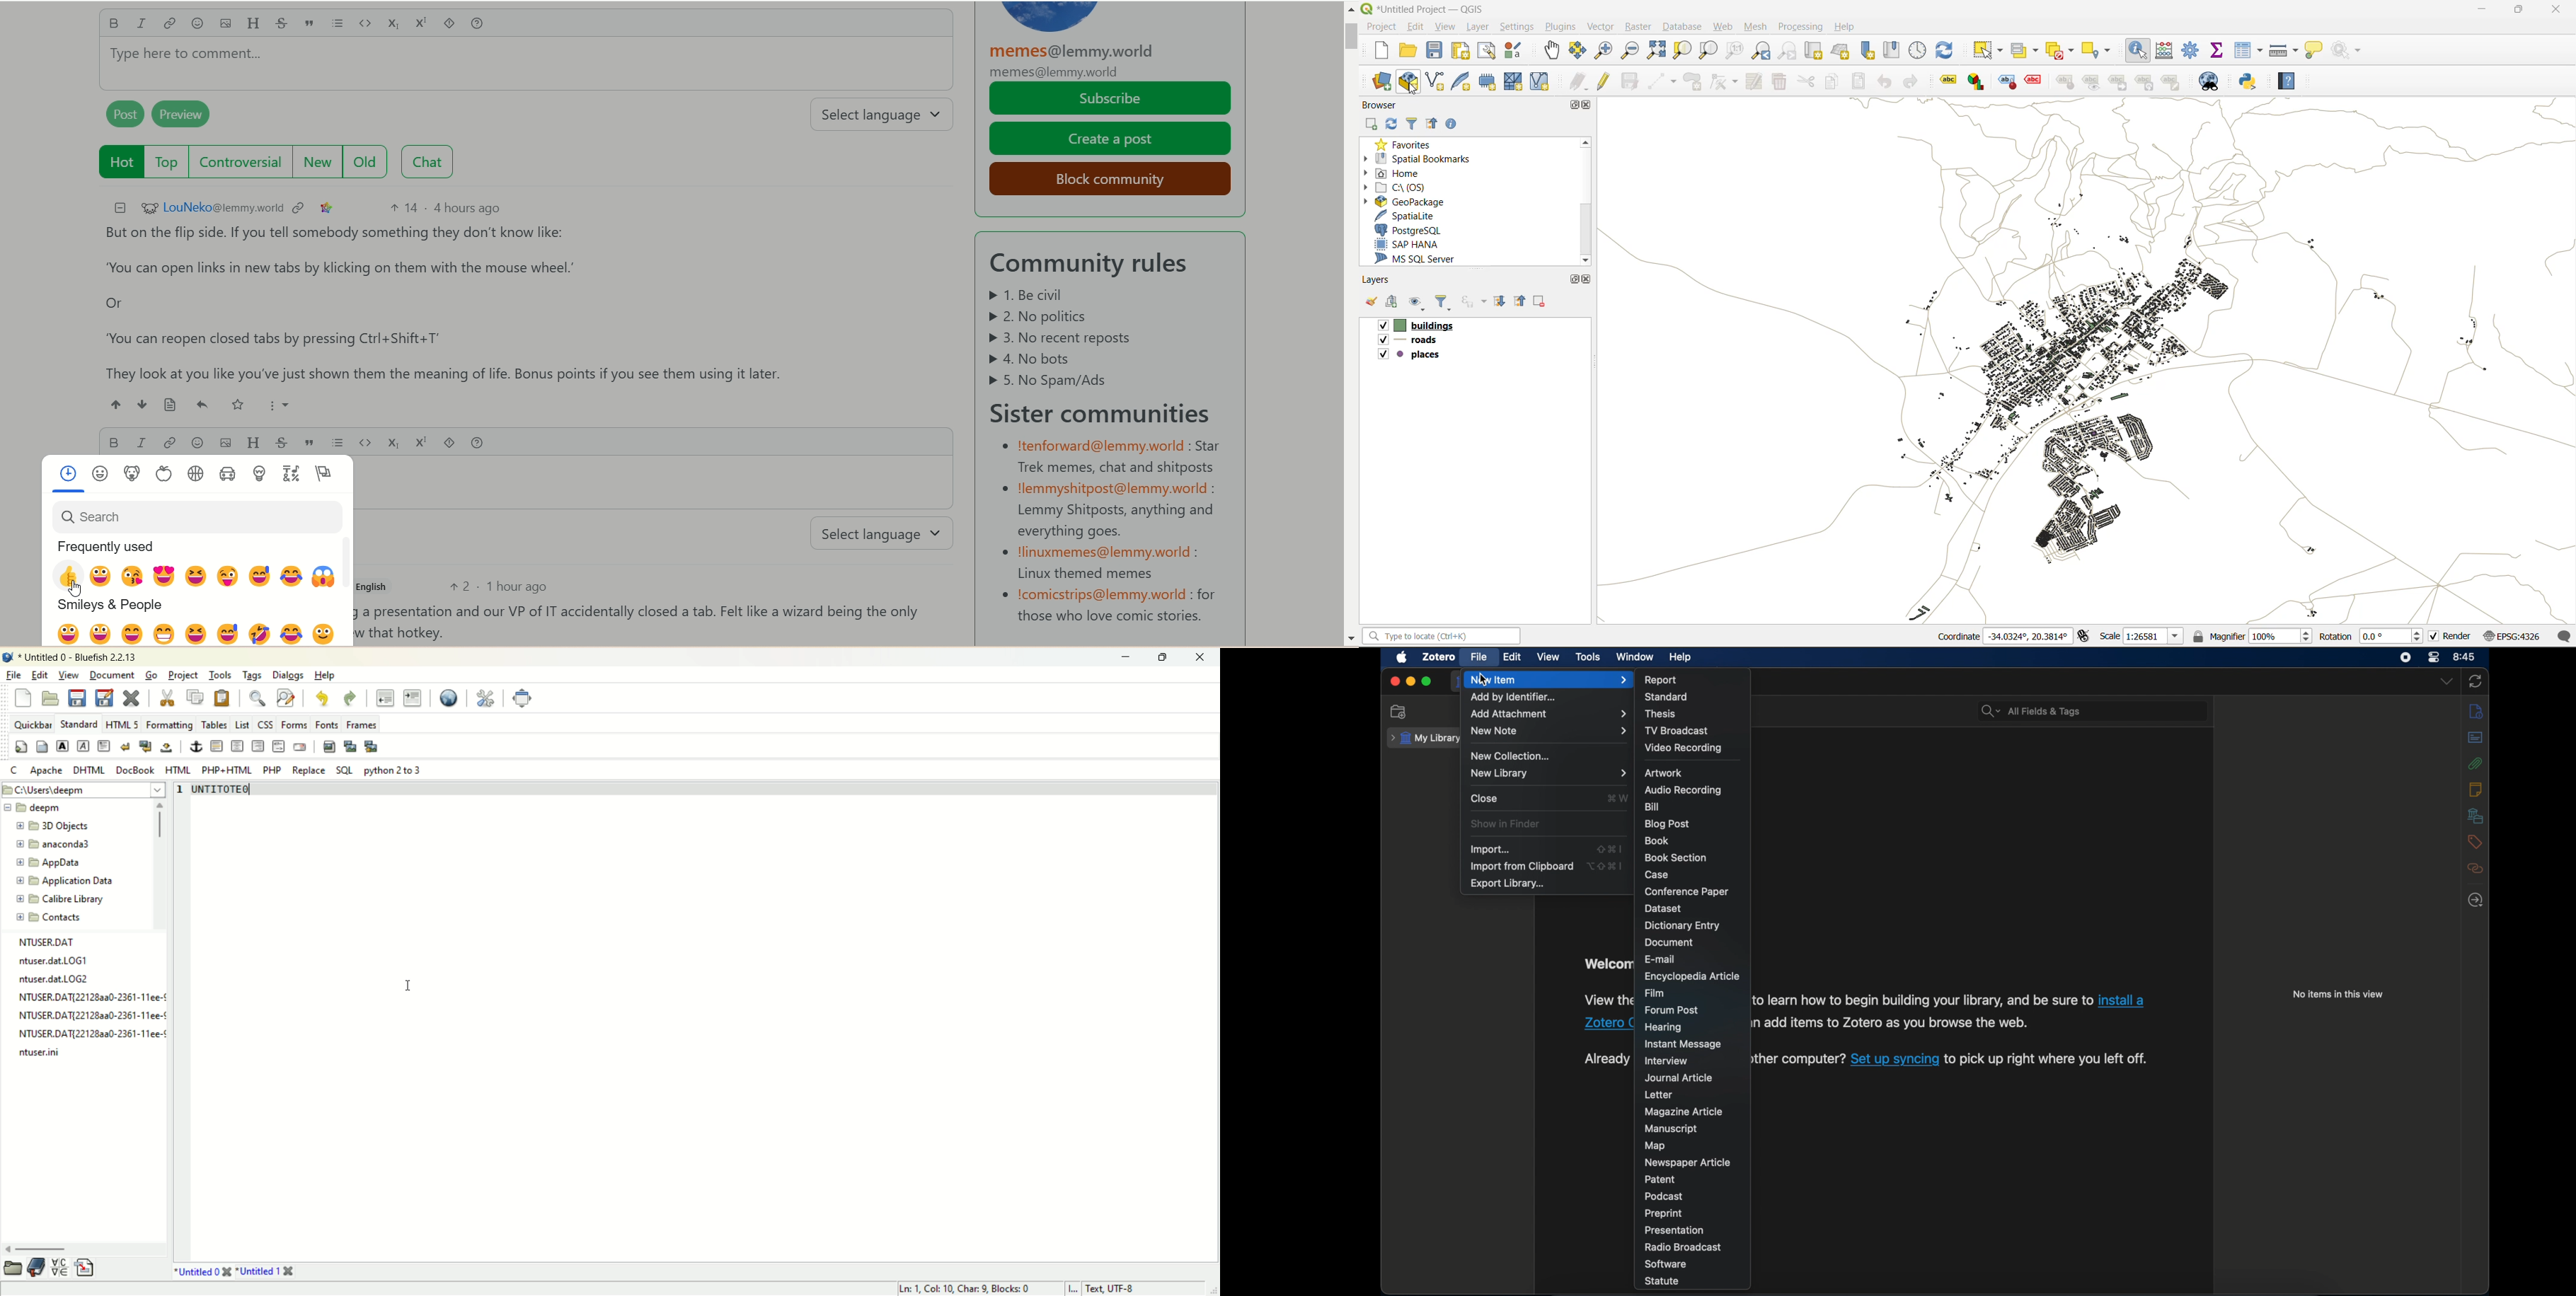  Describe the element at coordinates (1447, 26) in the screenshot. I see `view` at that location.